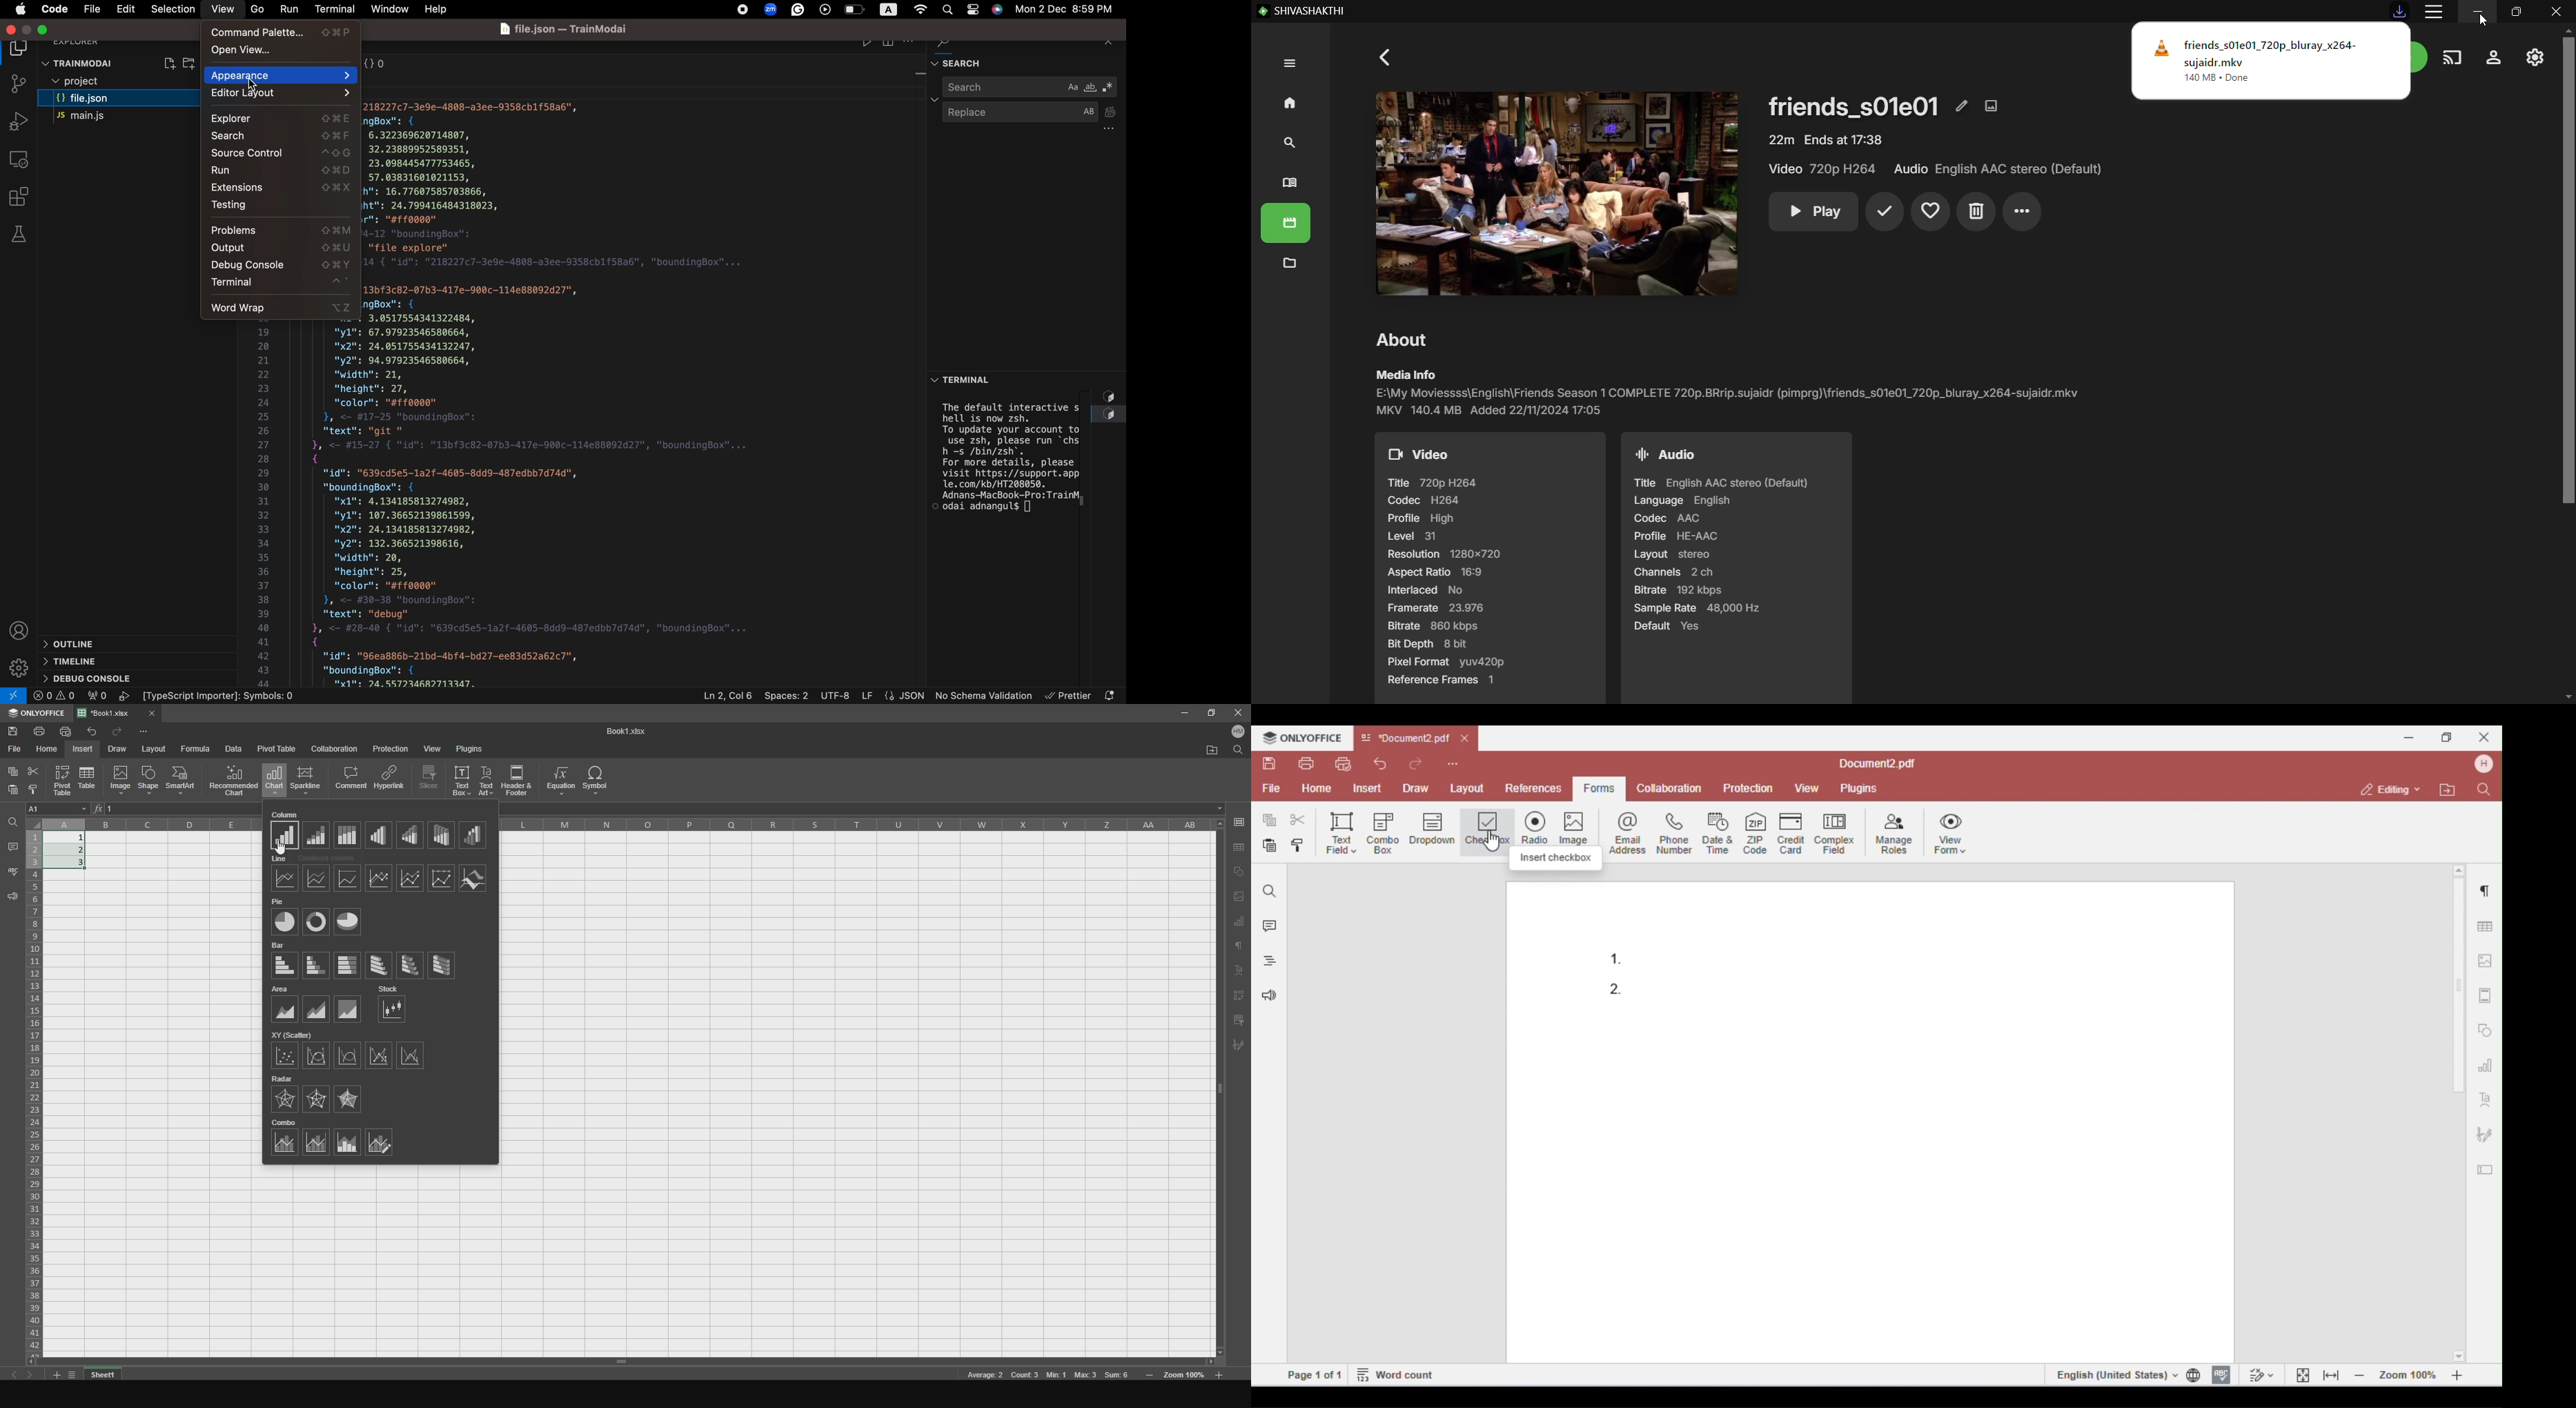 This screenshot has width=2576, height=1428. Describe the element at coordinates (283, 119) in the screenshot. I see `Explorer ` at that location.